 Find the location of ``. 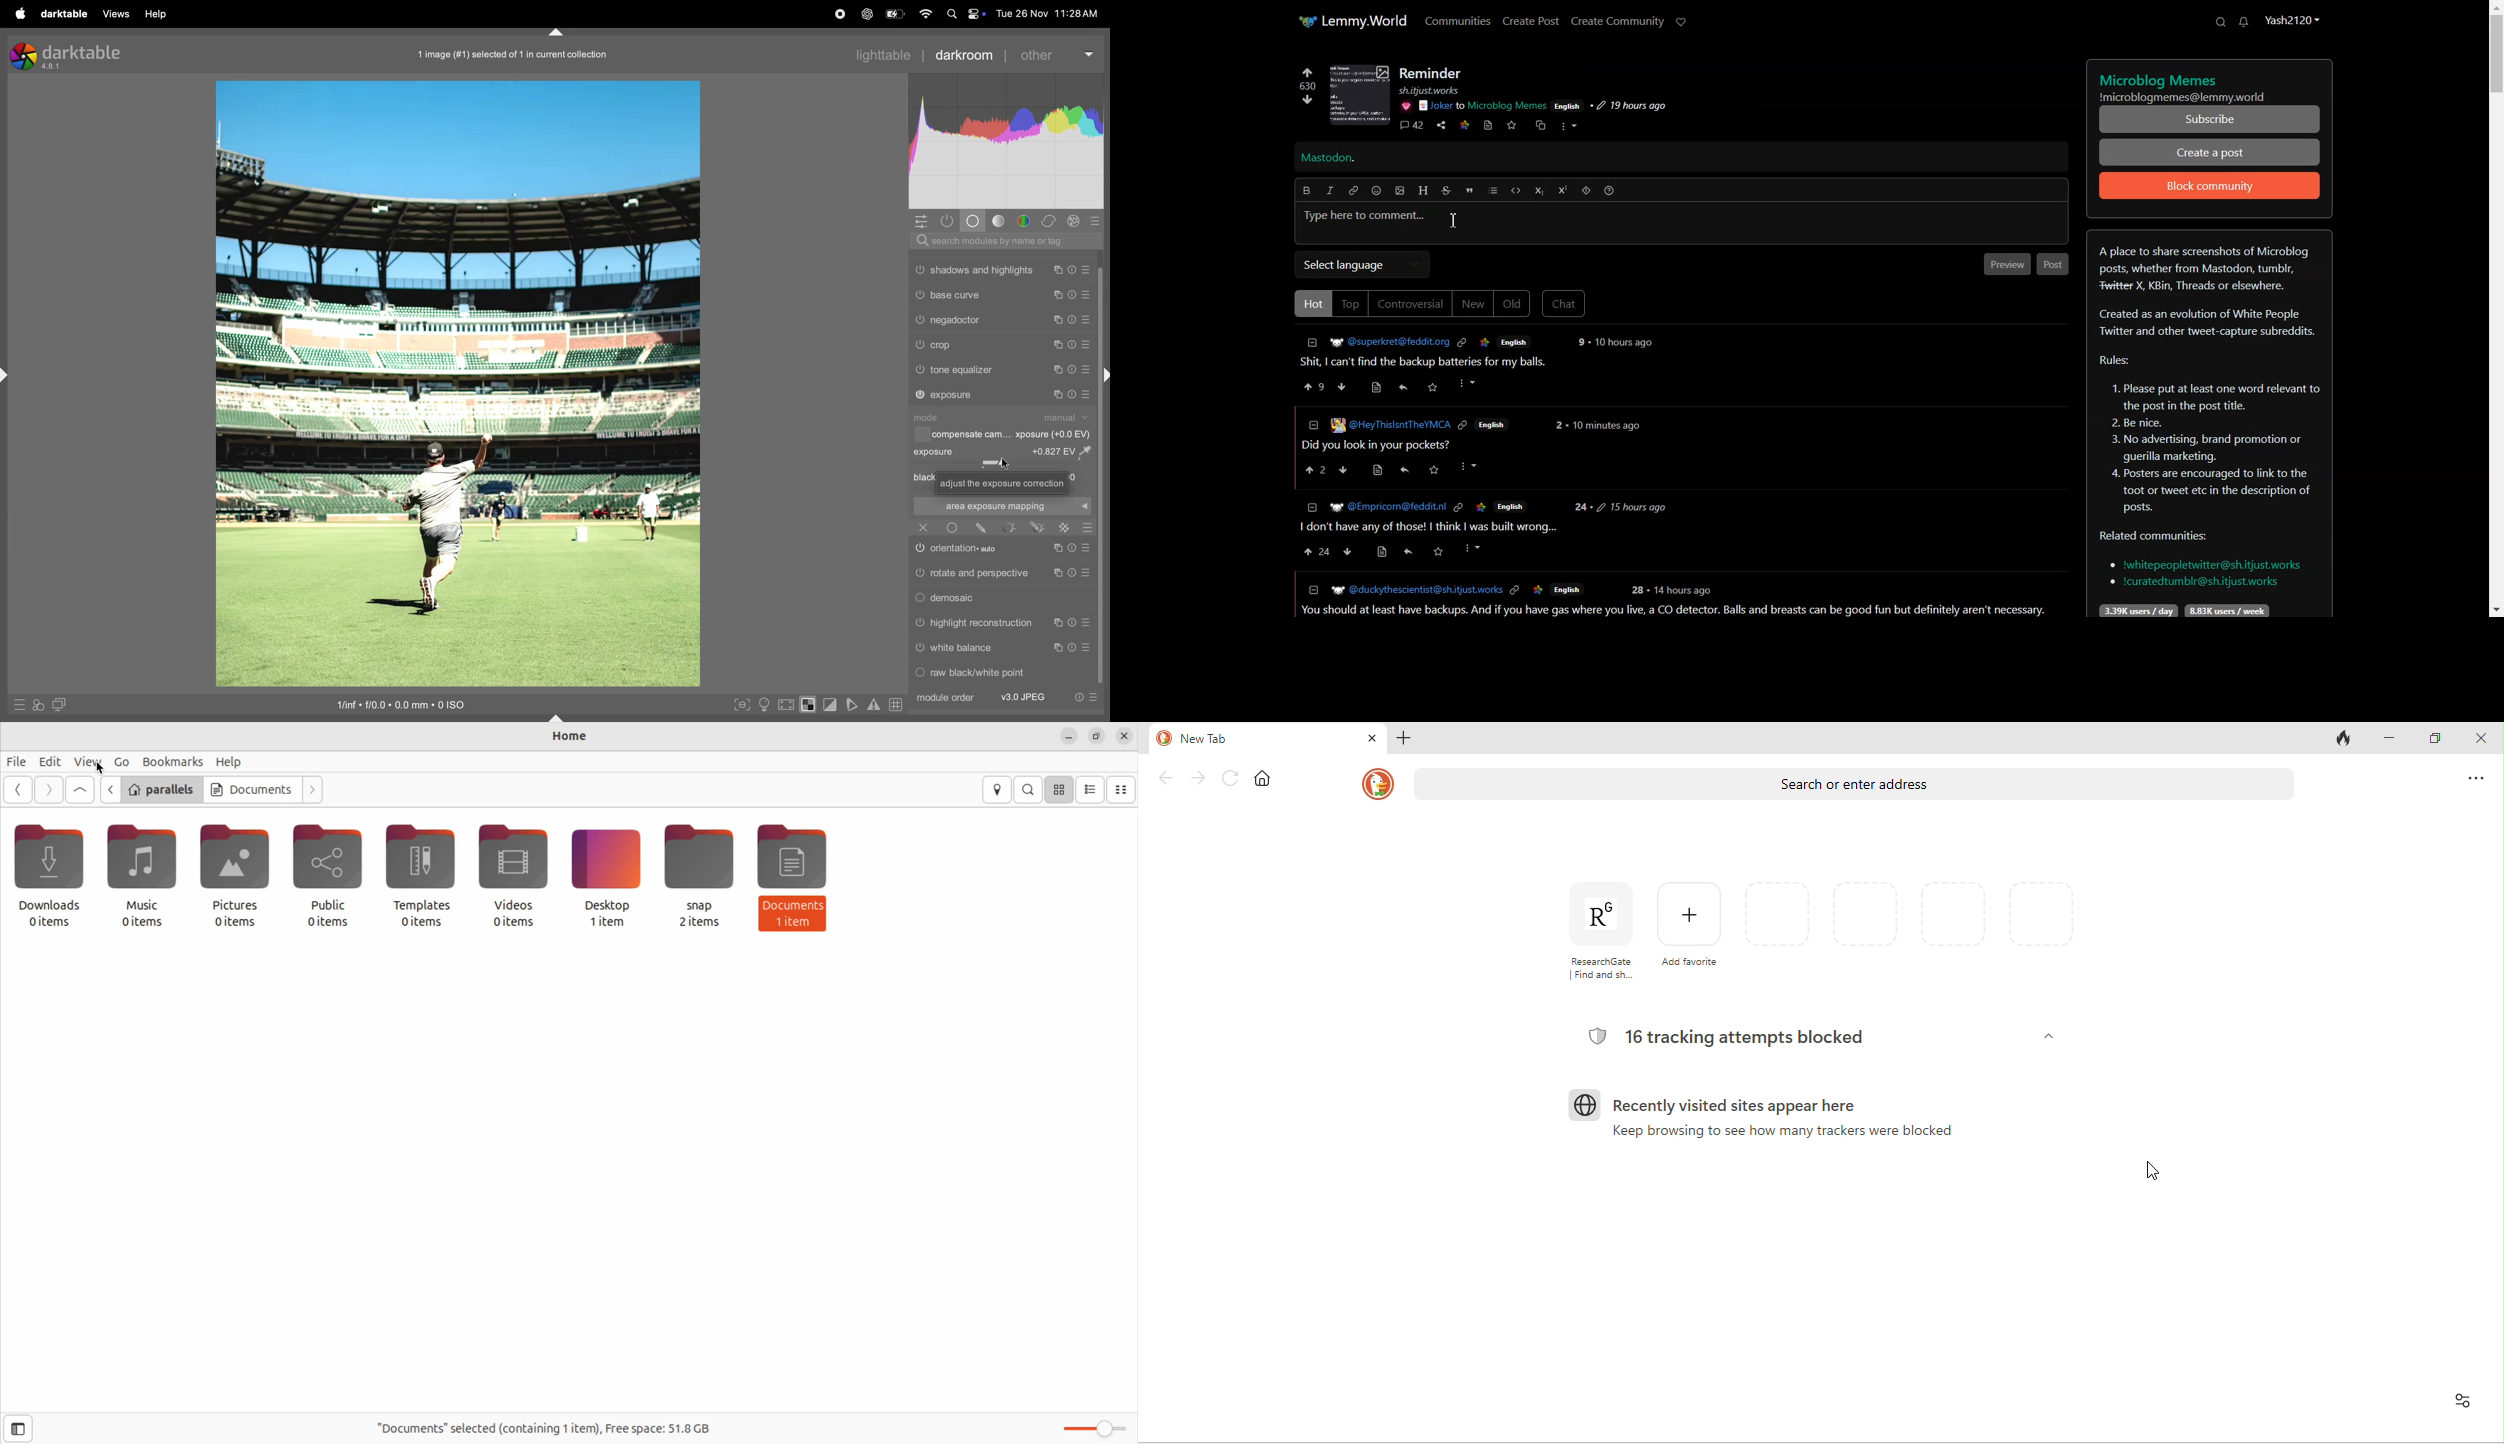

 is located at coordinates (1632, 507).